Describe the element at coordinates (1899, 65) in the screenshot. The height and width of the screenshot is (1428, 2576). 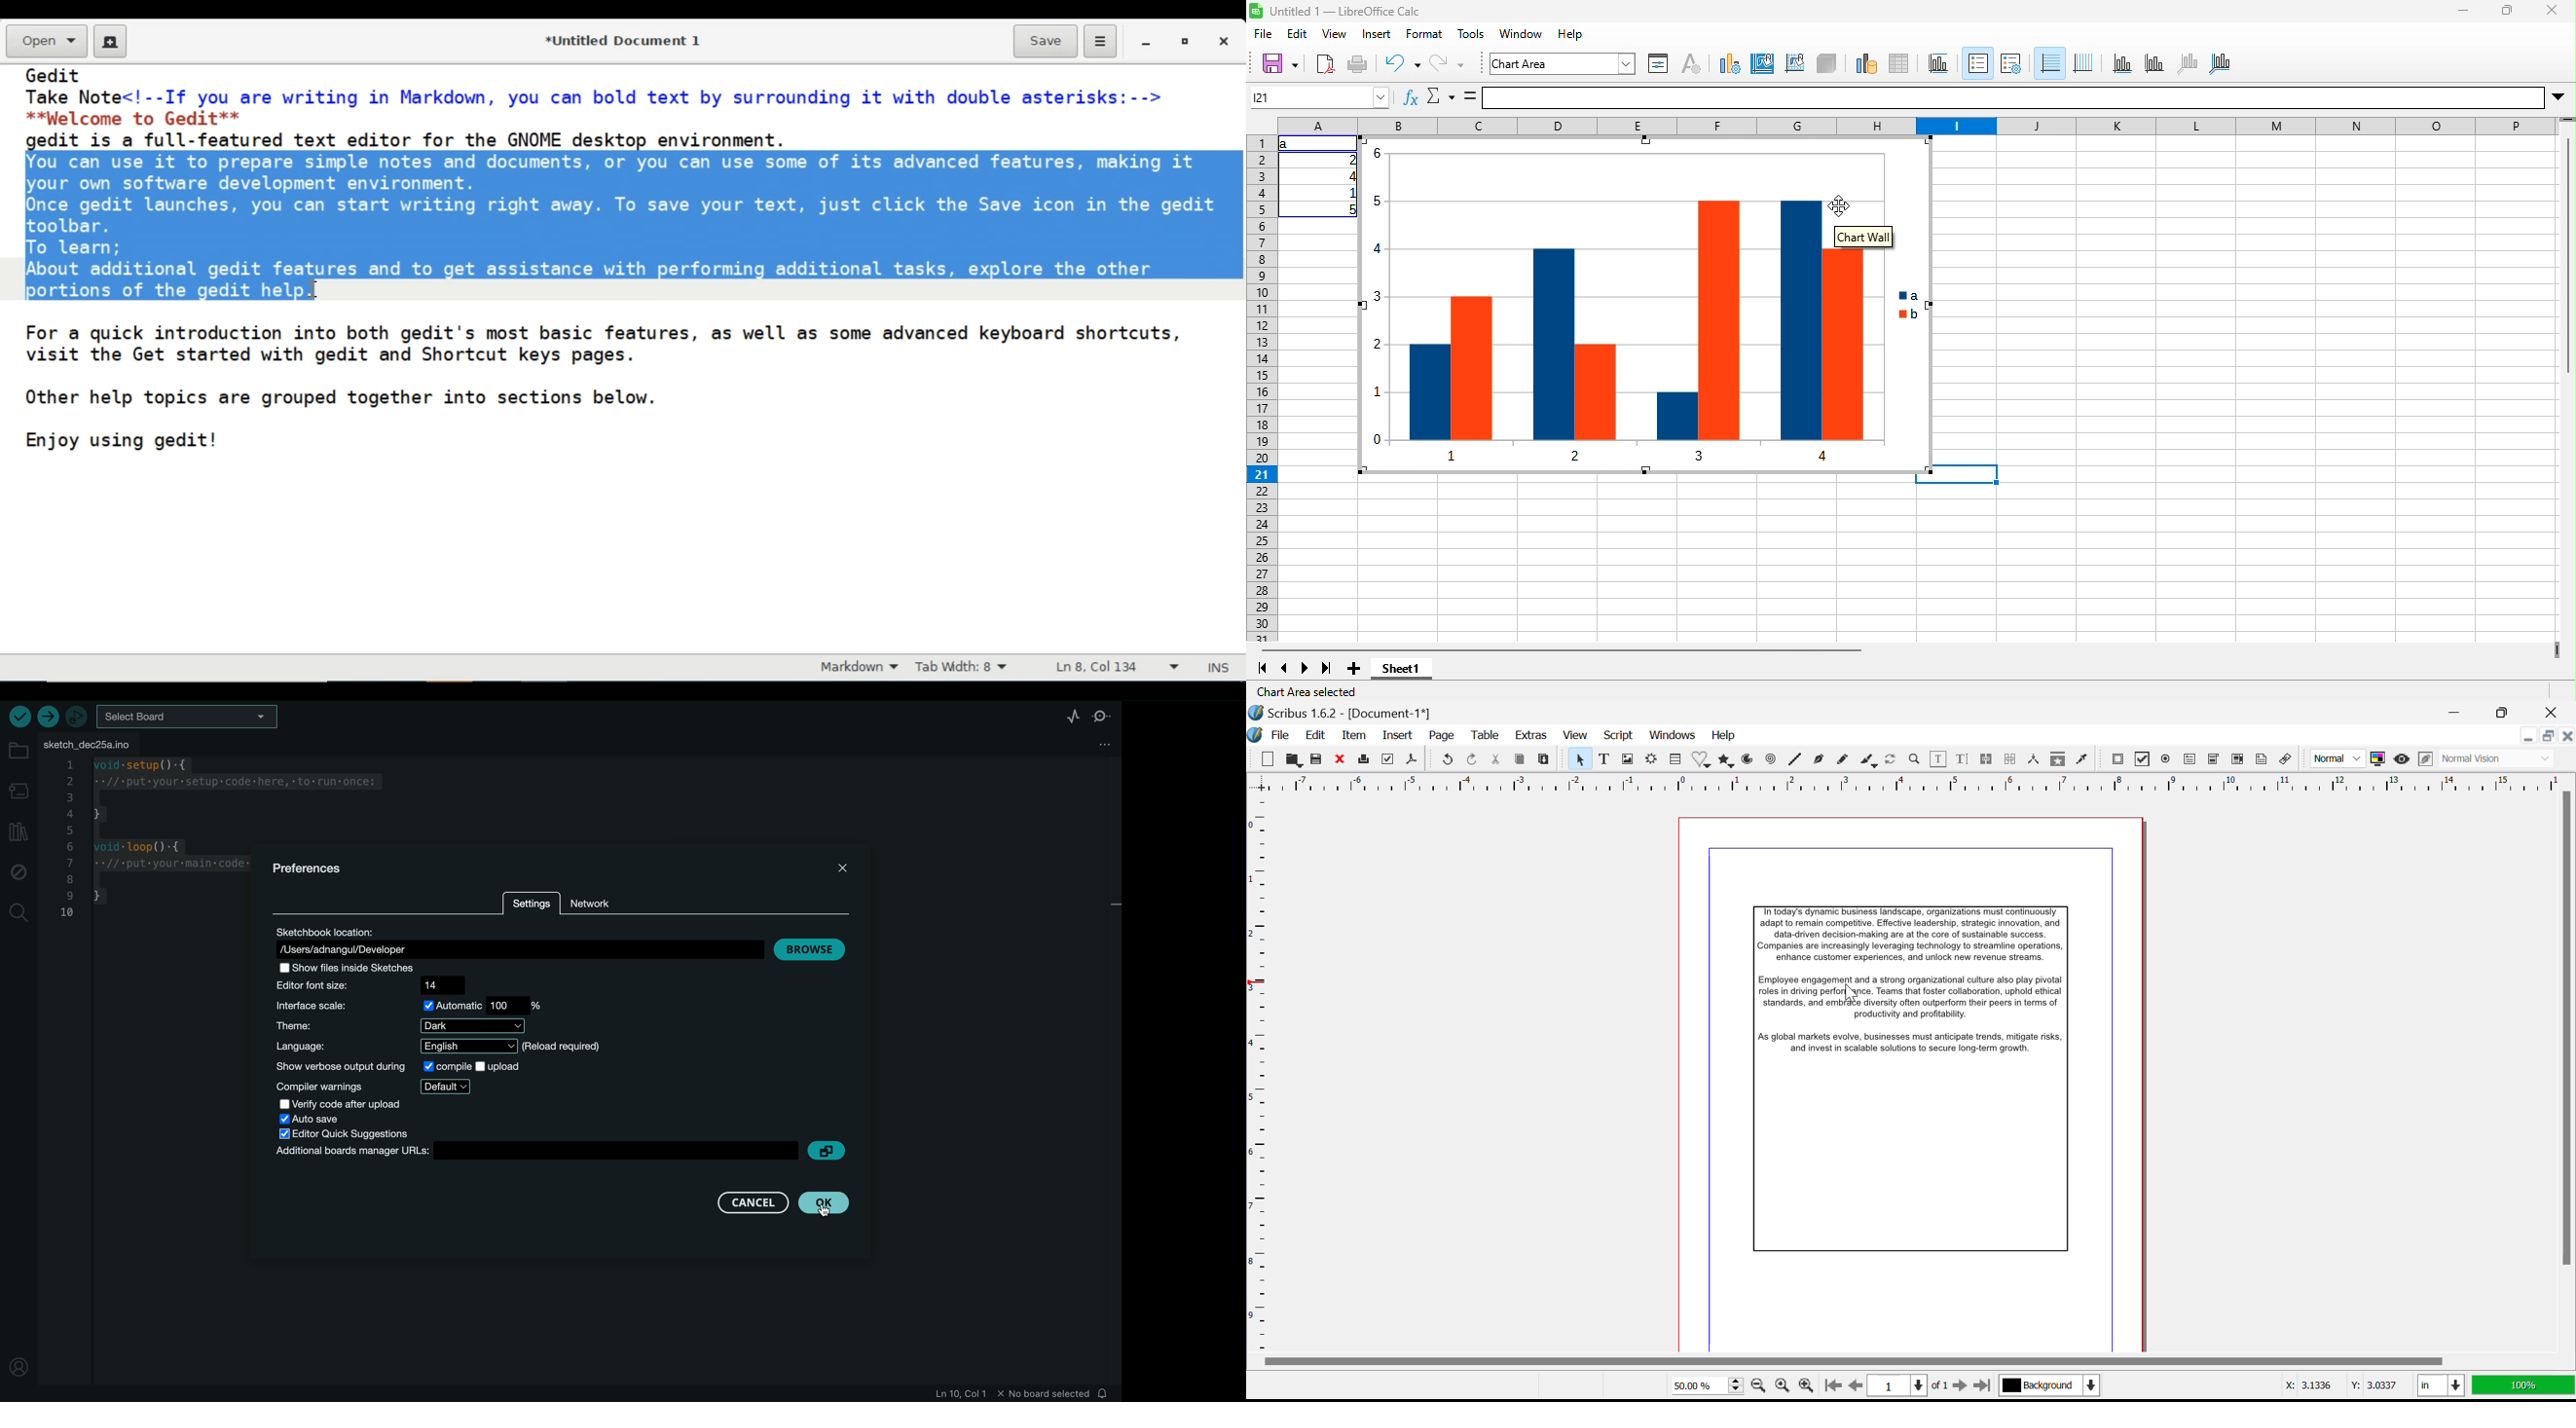
I see `data table` at that location.